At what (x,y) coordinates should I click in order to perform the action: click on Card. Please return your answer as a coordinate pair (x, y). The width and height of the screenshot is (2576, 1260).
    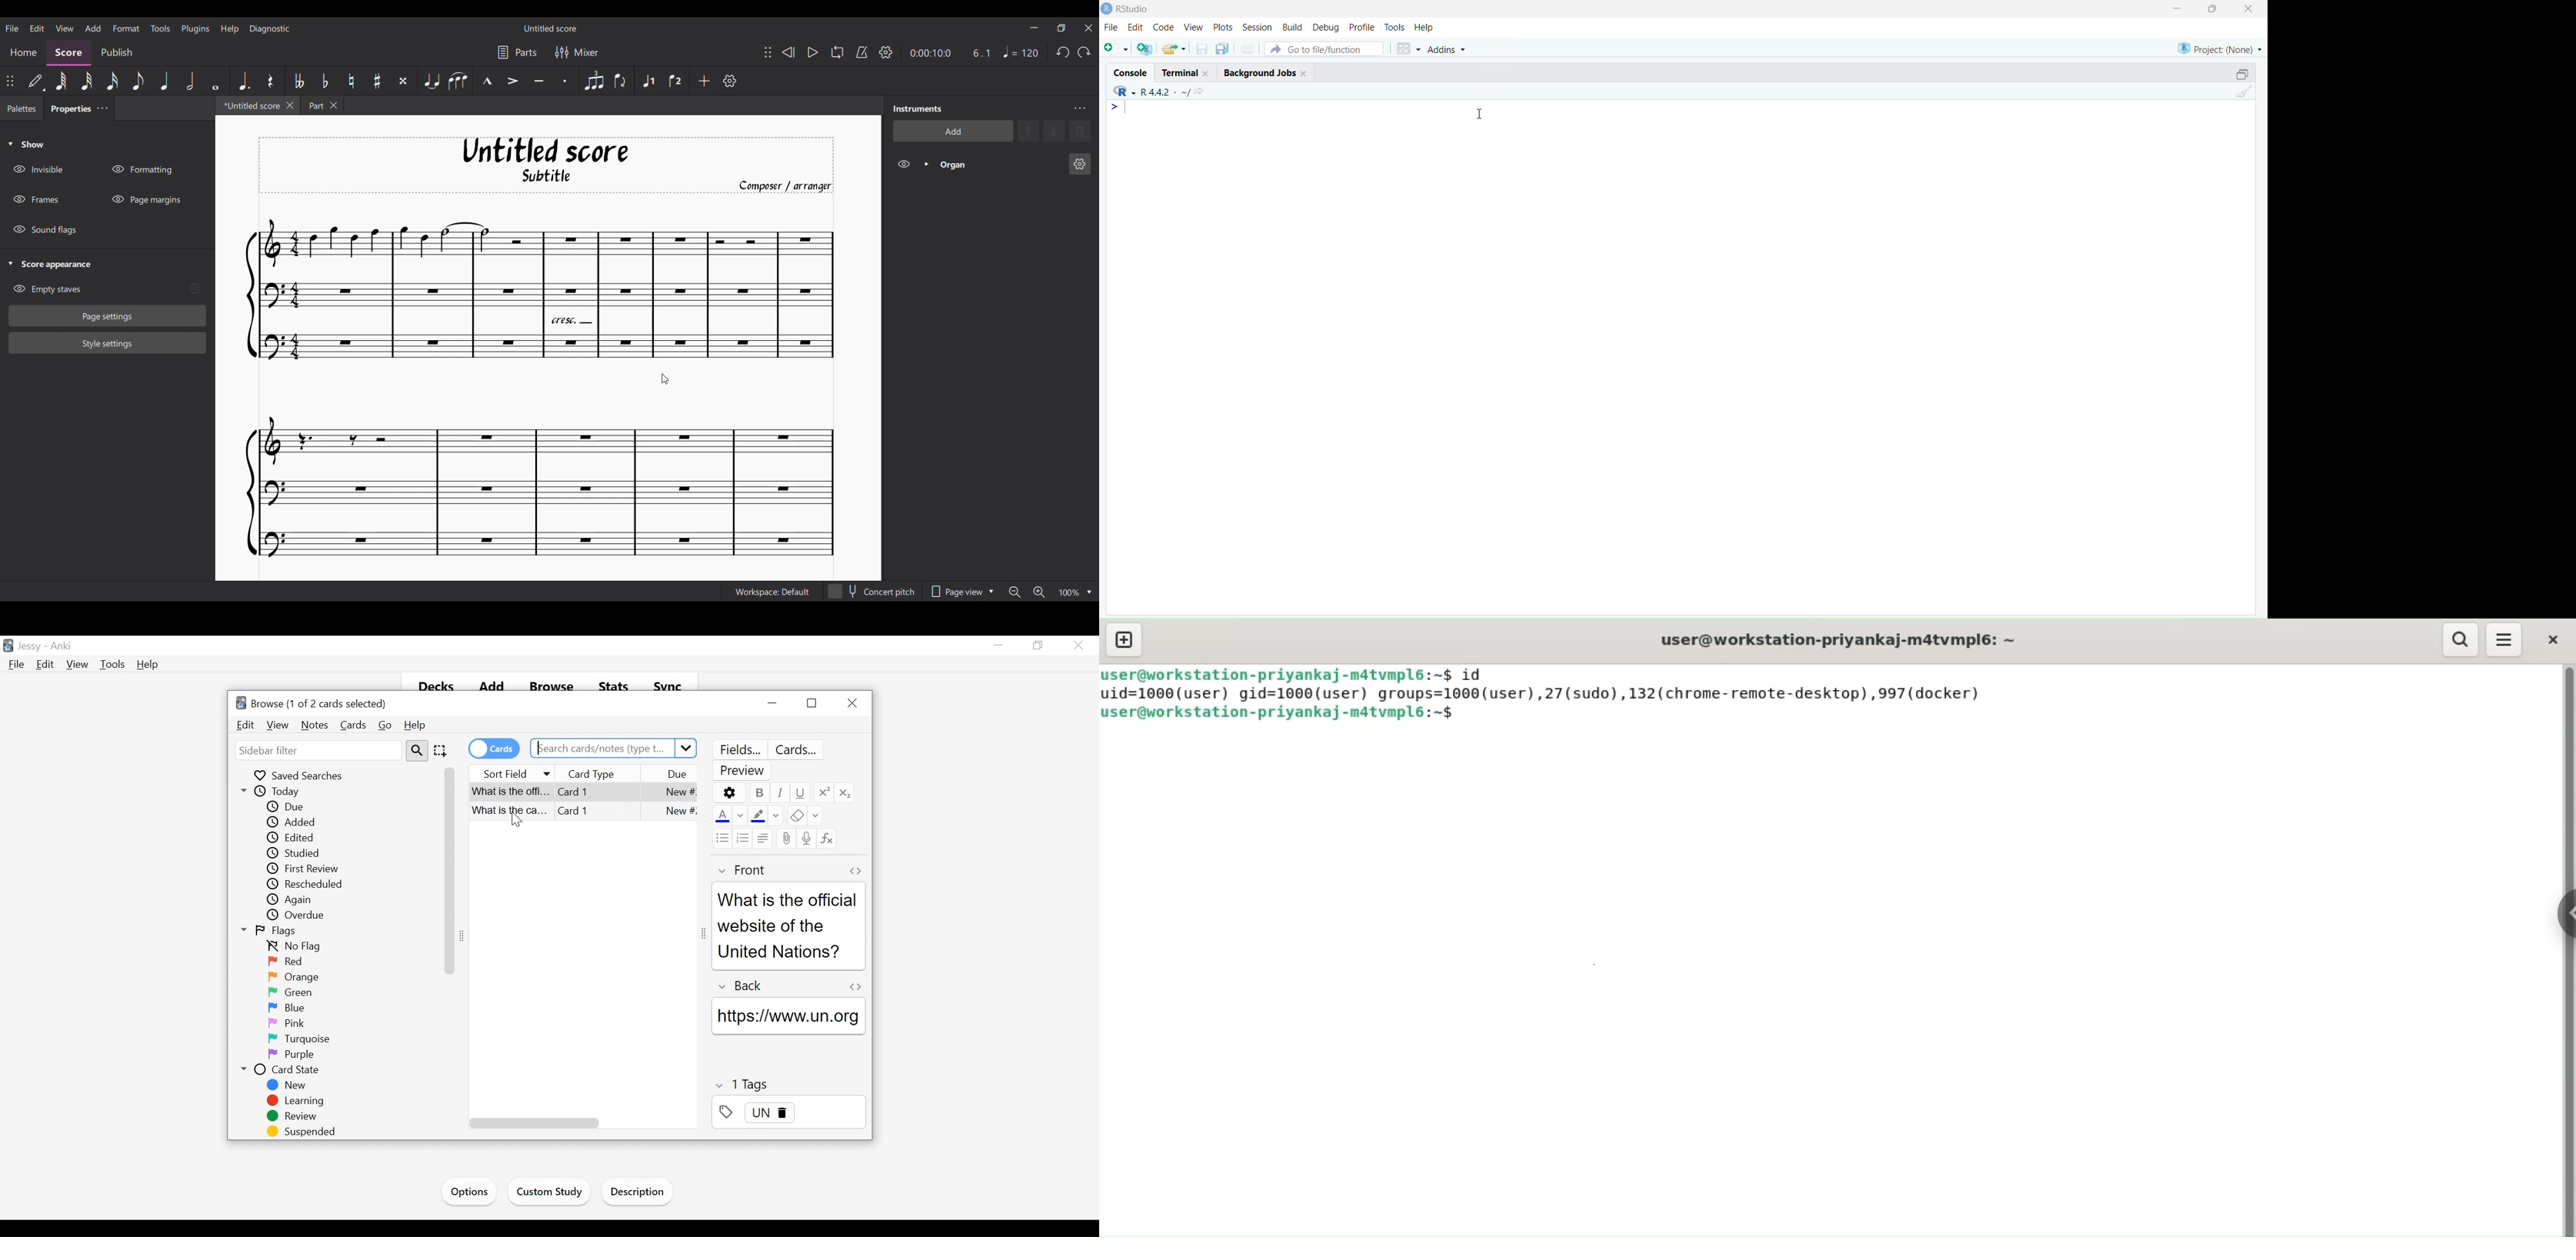
    Looking at the image, I should click on (583, 813).